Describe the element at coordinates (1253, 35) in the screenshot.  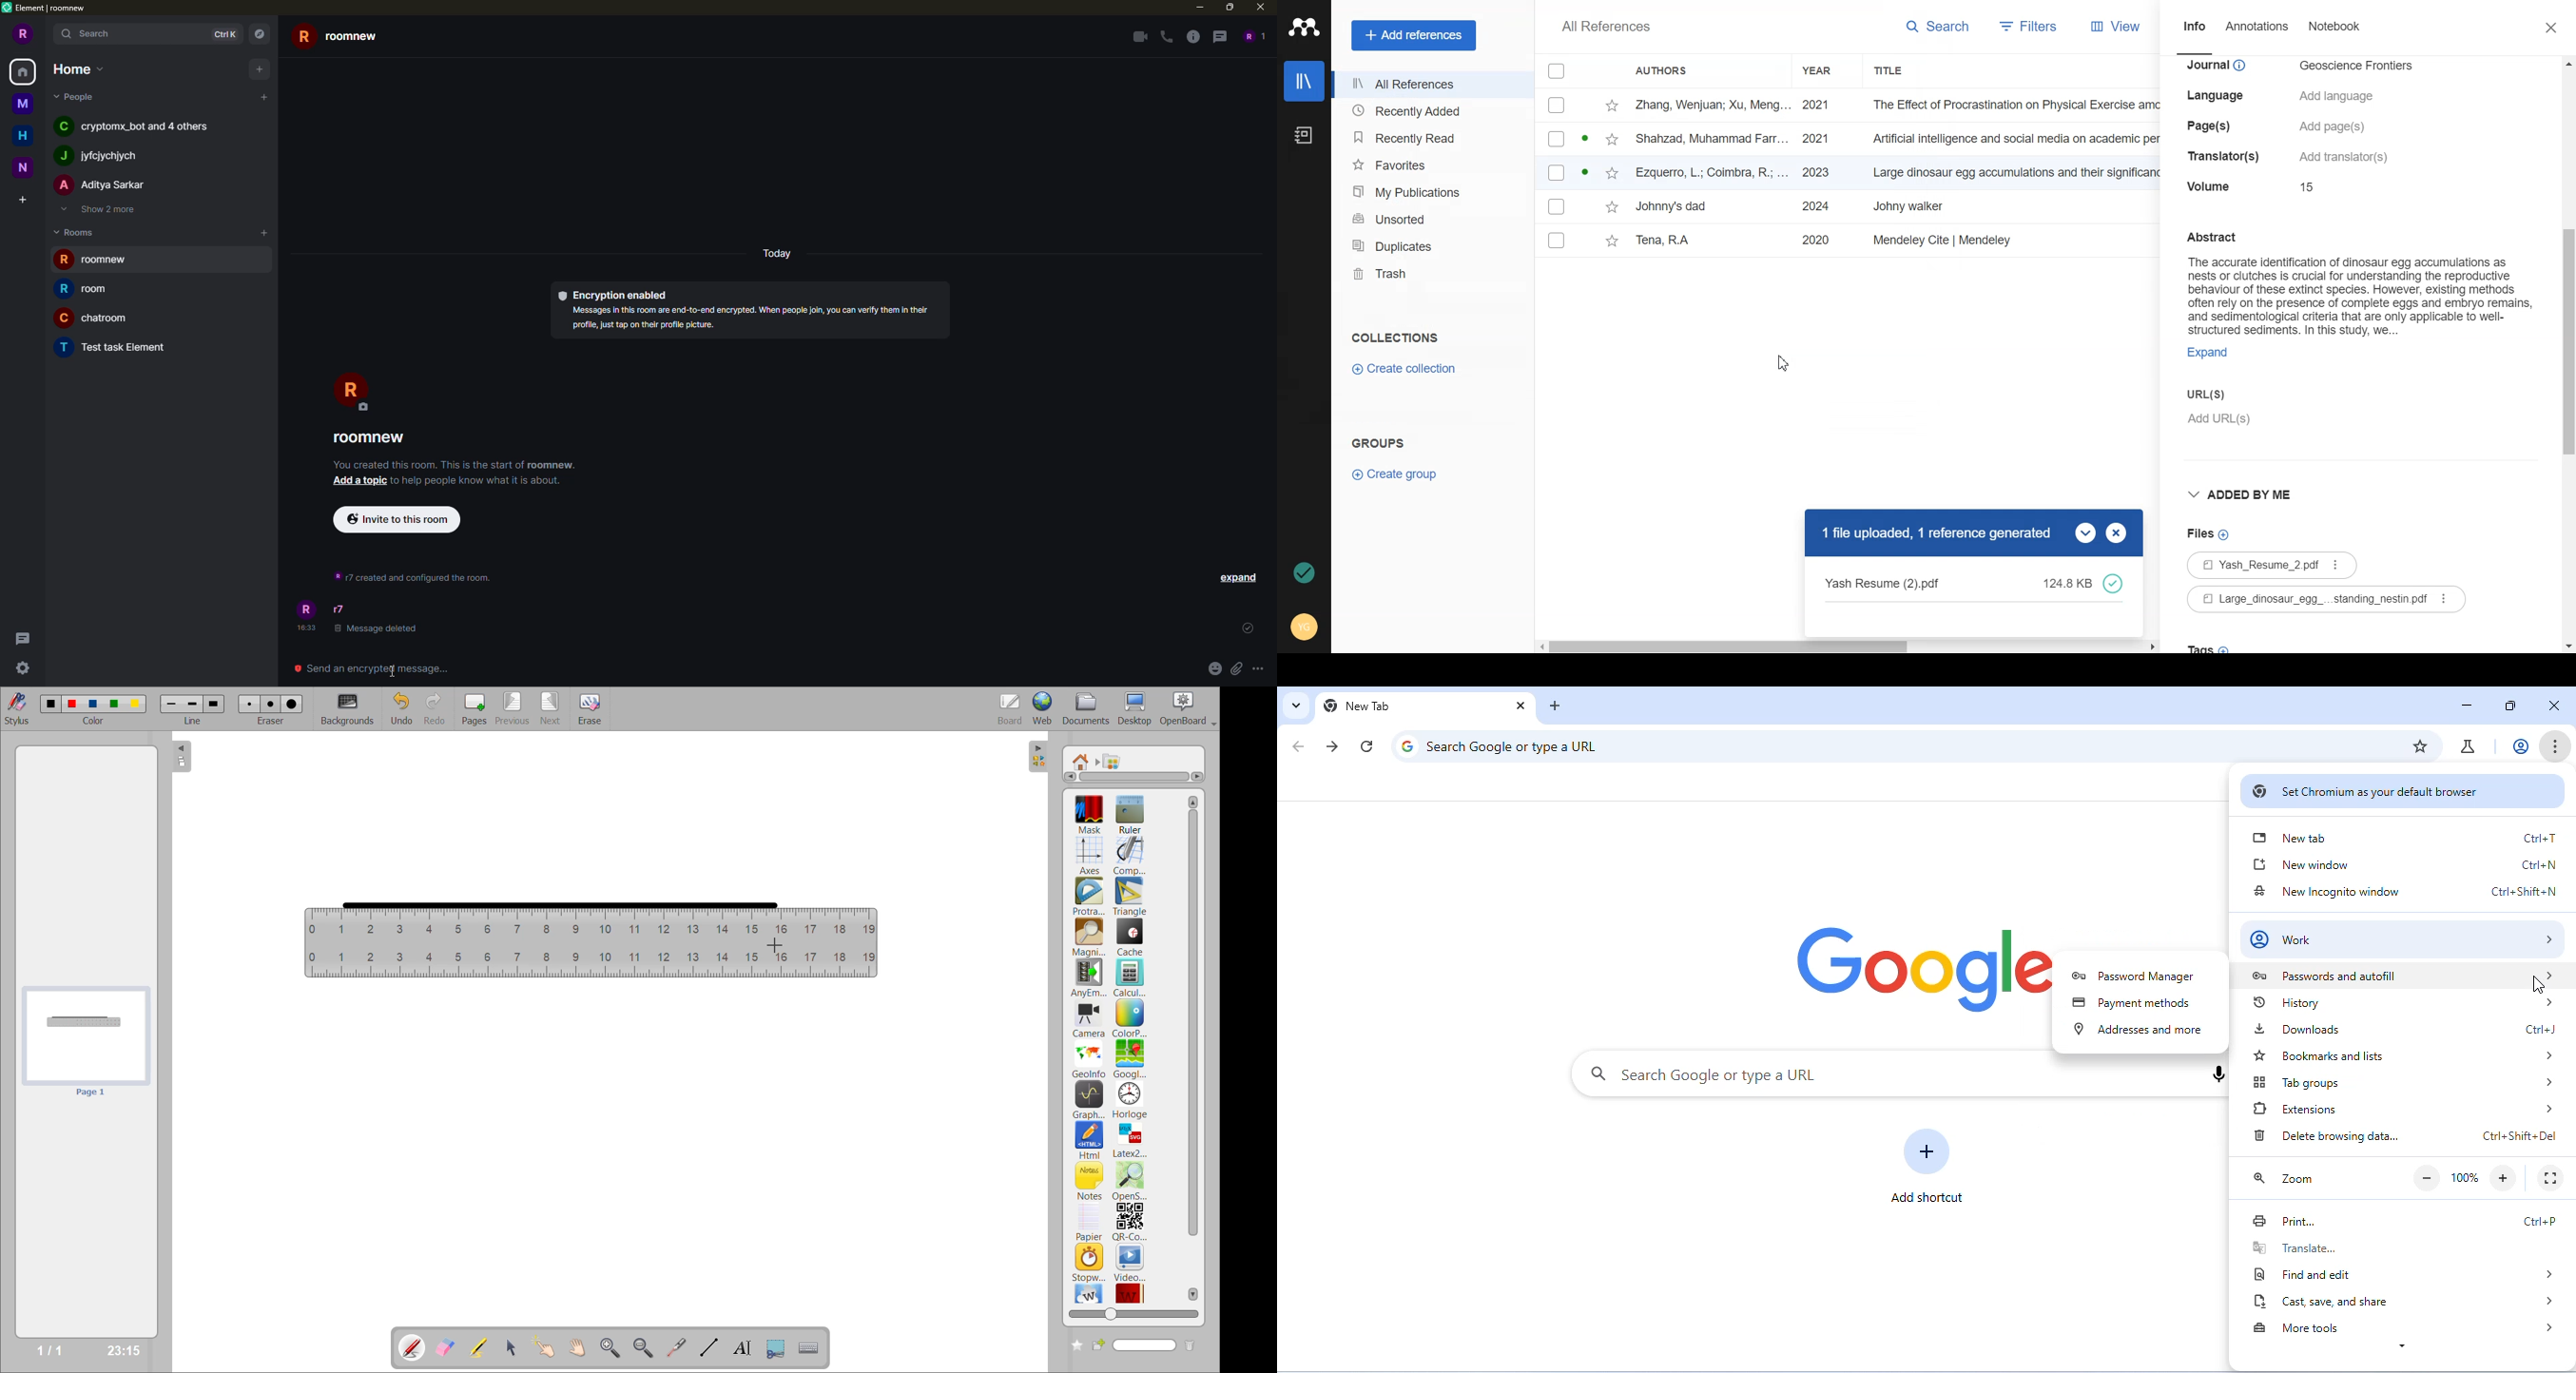
I see `people` at that location.